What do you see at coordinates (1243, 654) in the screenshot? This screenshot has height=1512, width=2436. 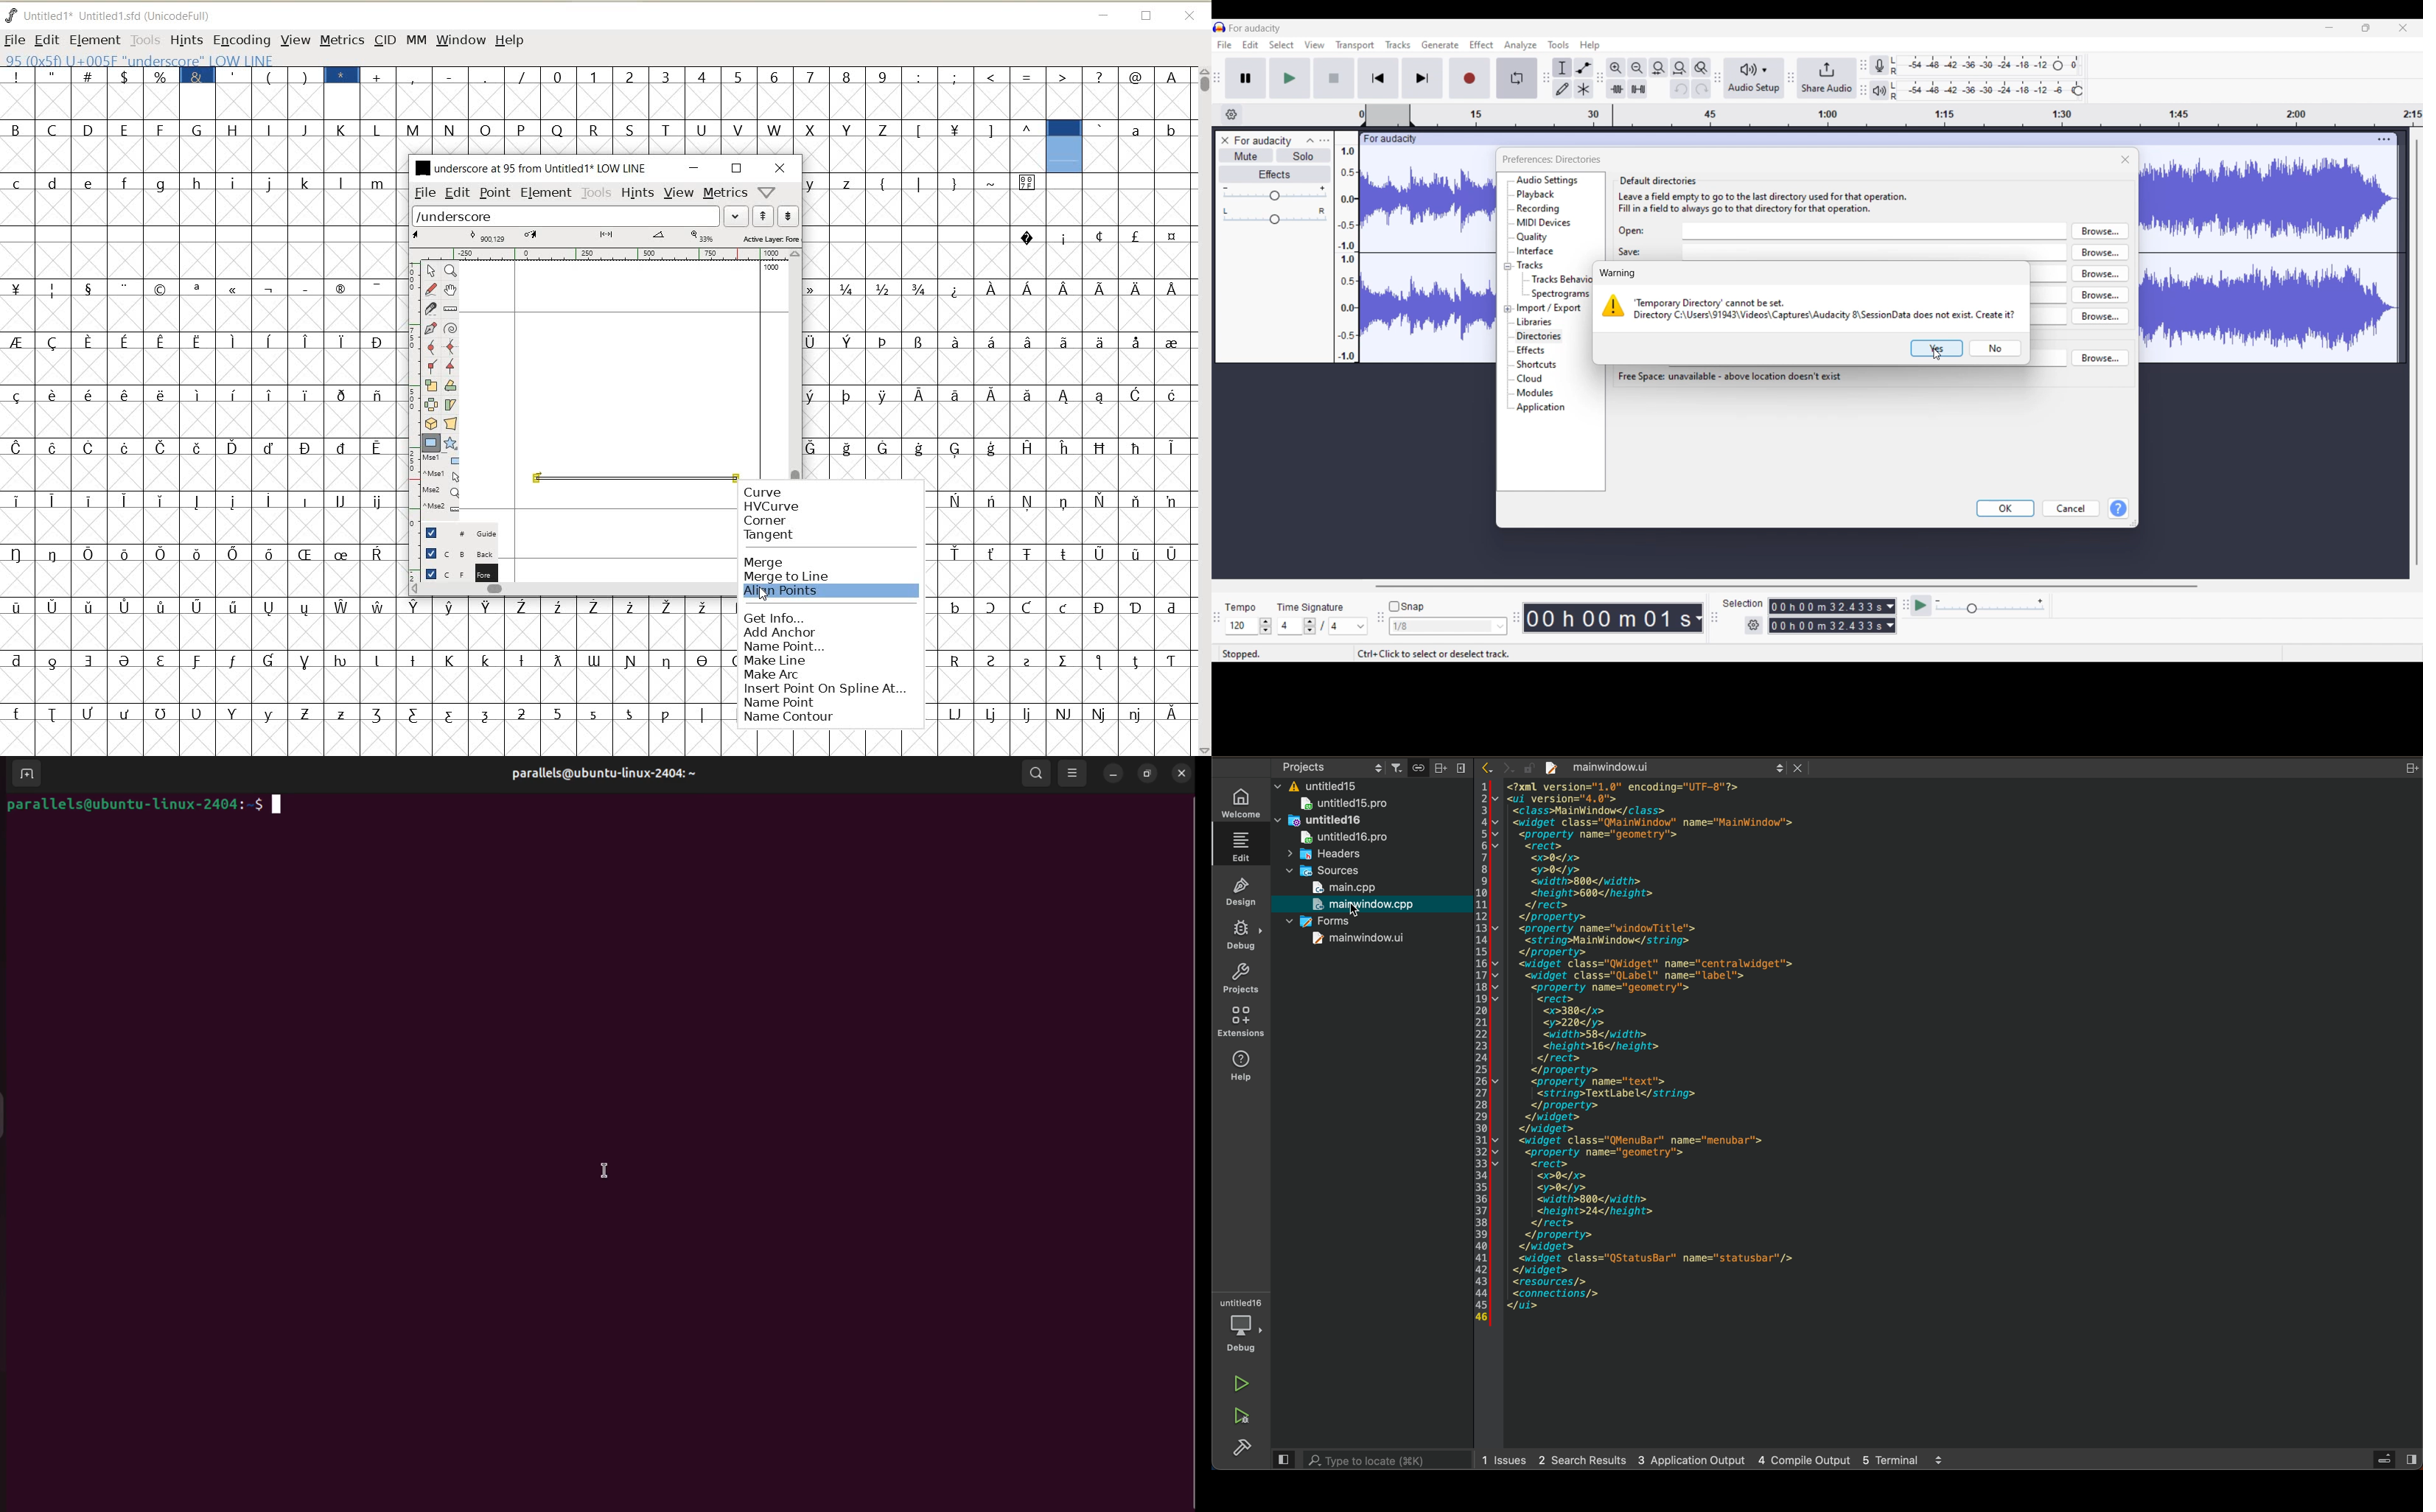 I see `Status of current track` at bounding box center [1243, 654].